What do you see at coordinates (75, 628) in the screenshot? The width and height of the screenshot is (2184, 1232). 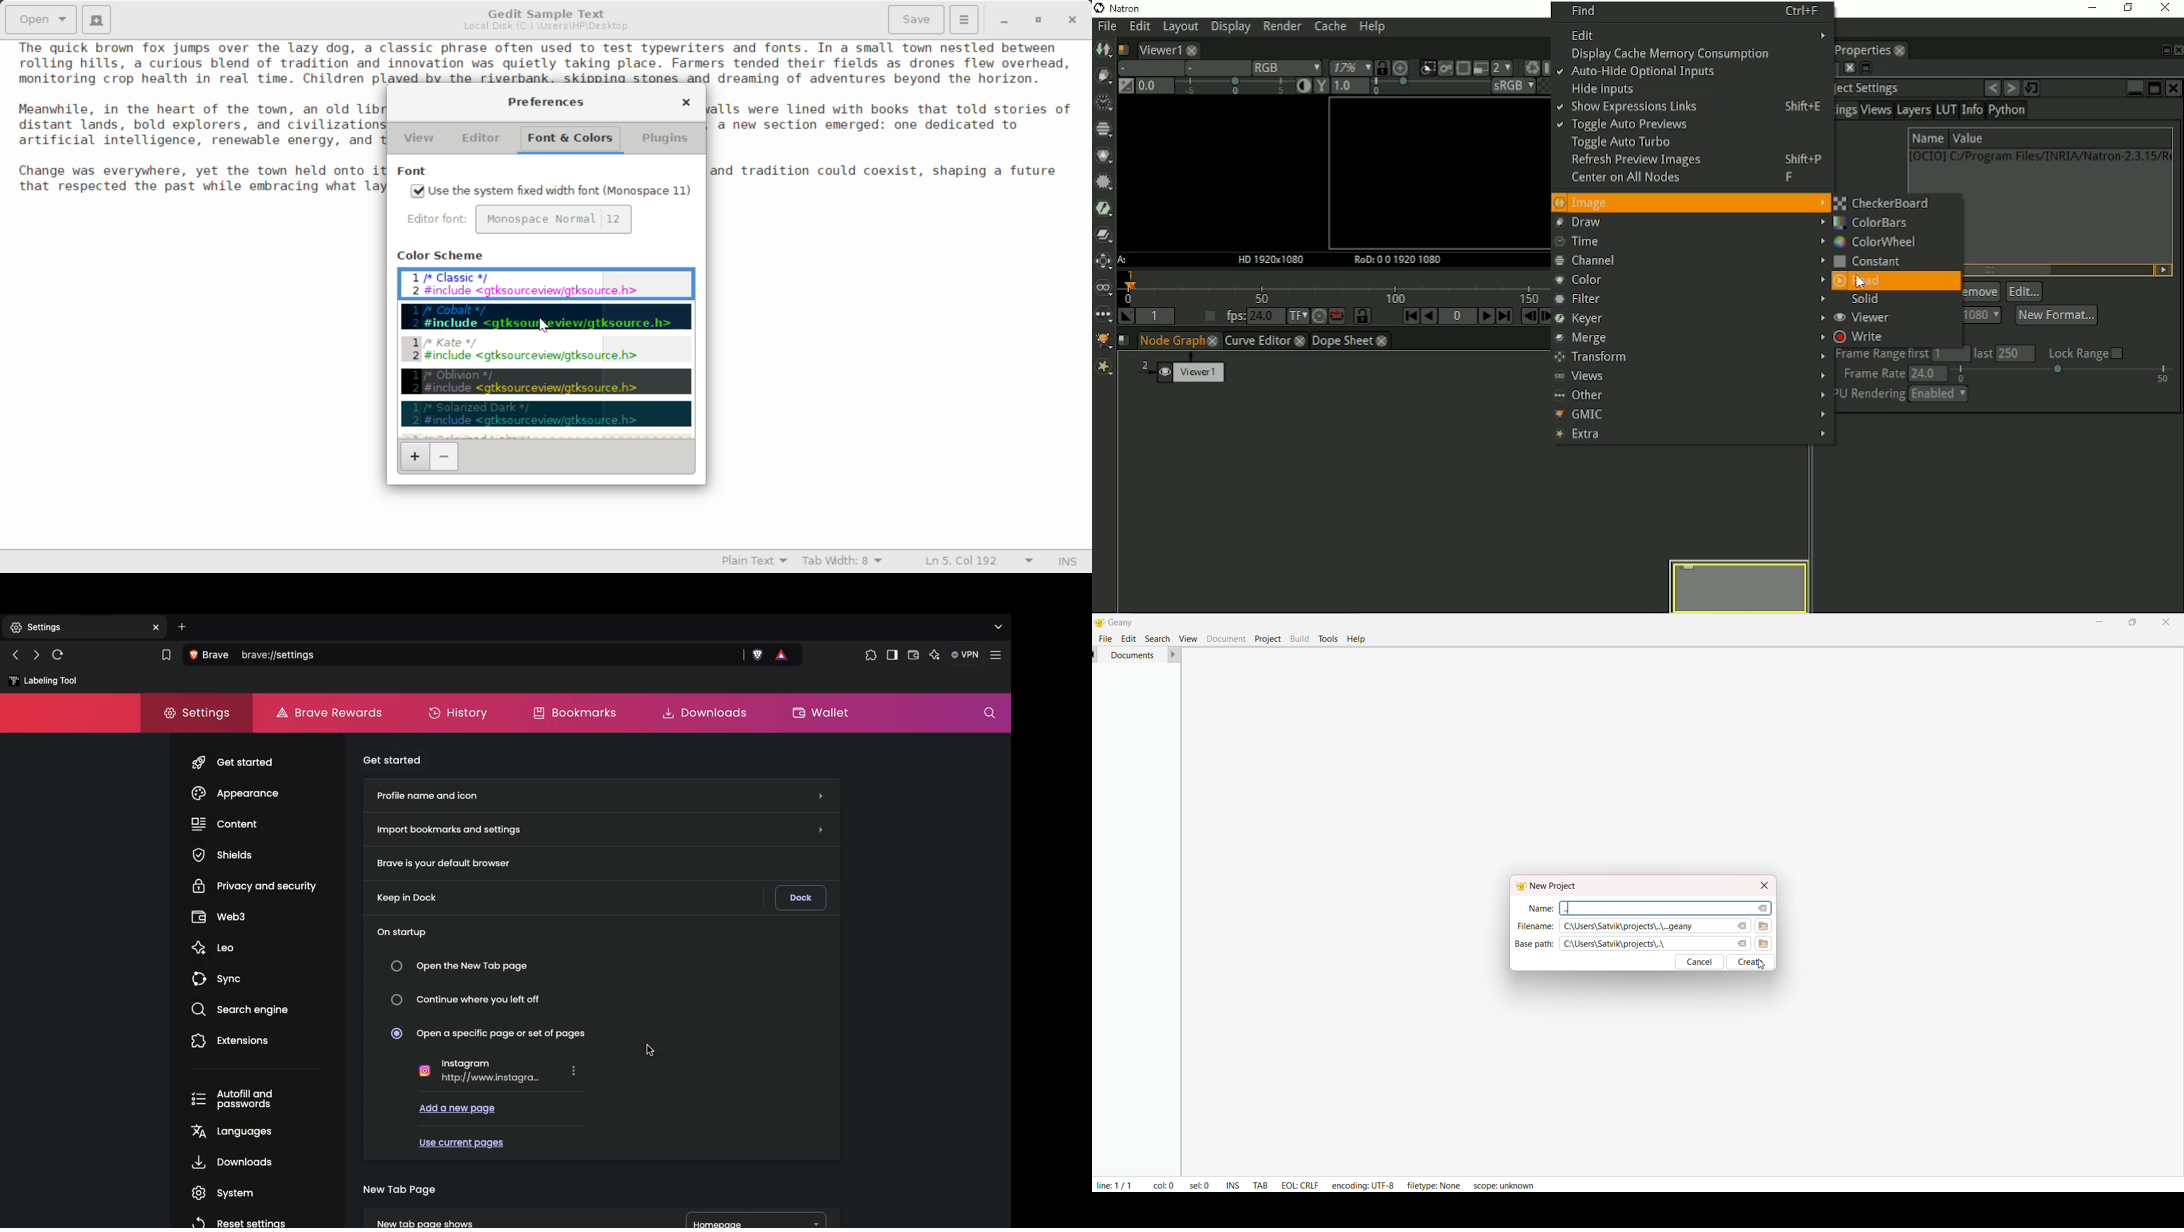 I see `Settings` at bounding box center [75, 628].